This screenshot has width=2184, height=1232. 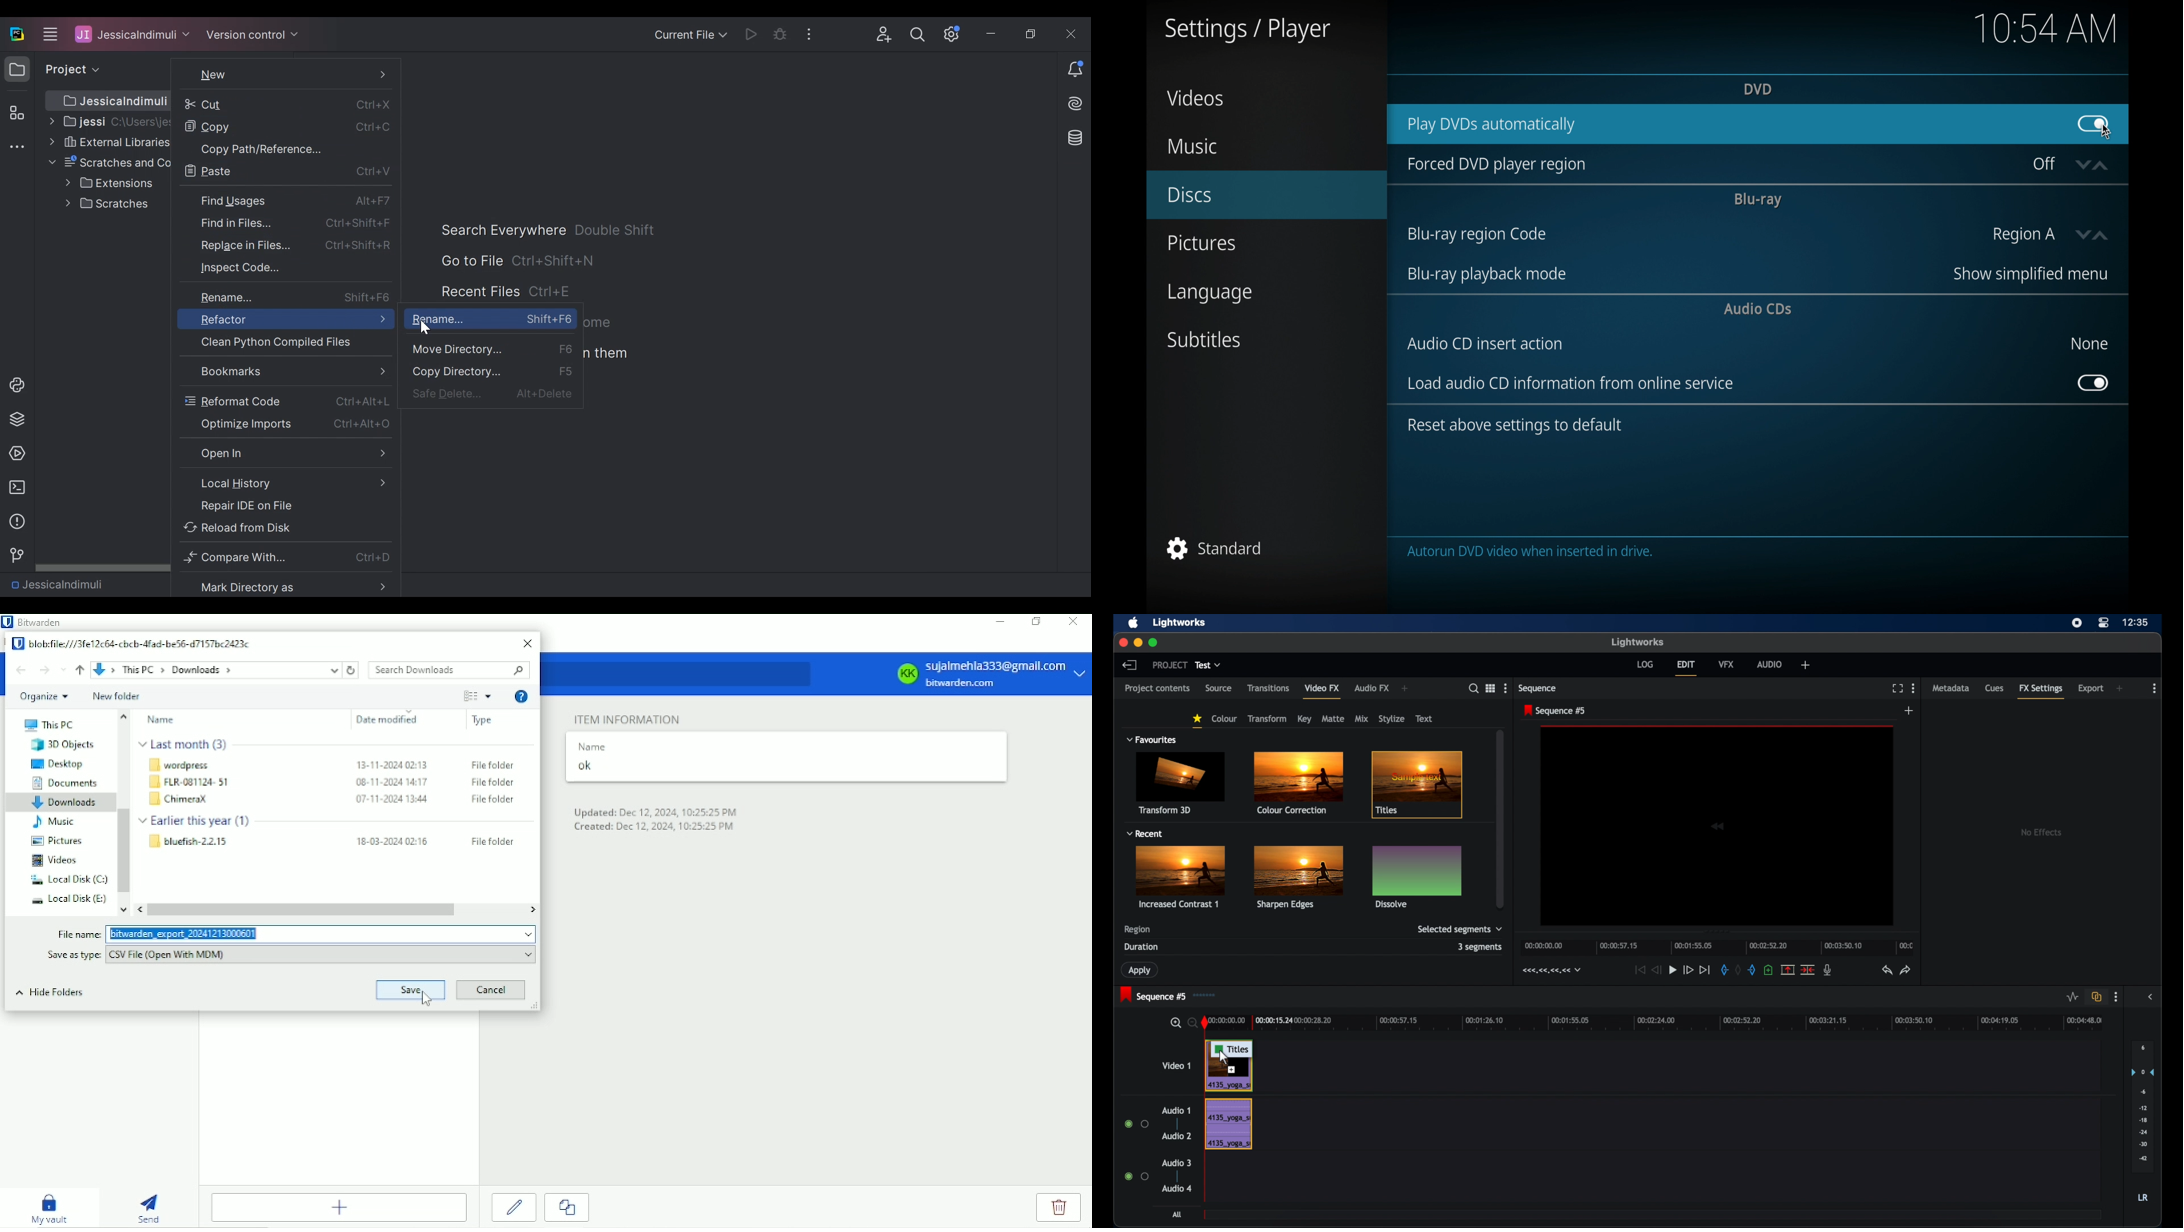 What do you see at coordinates (1476, 235) in the screenshot?
I see `blu-ray region cose` at bounding box center [1476, 235].